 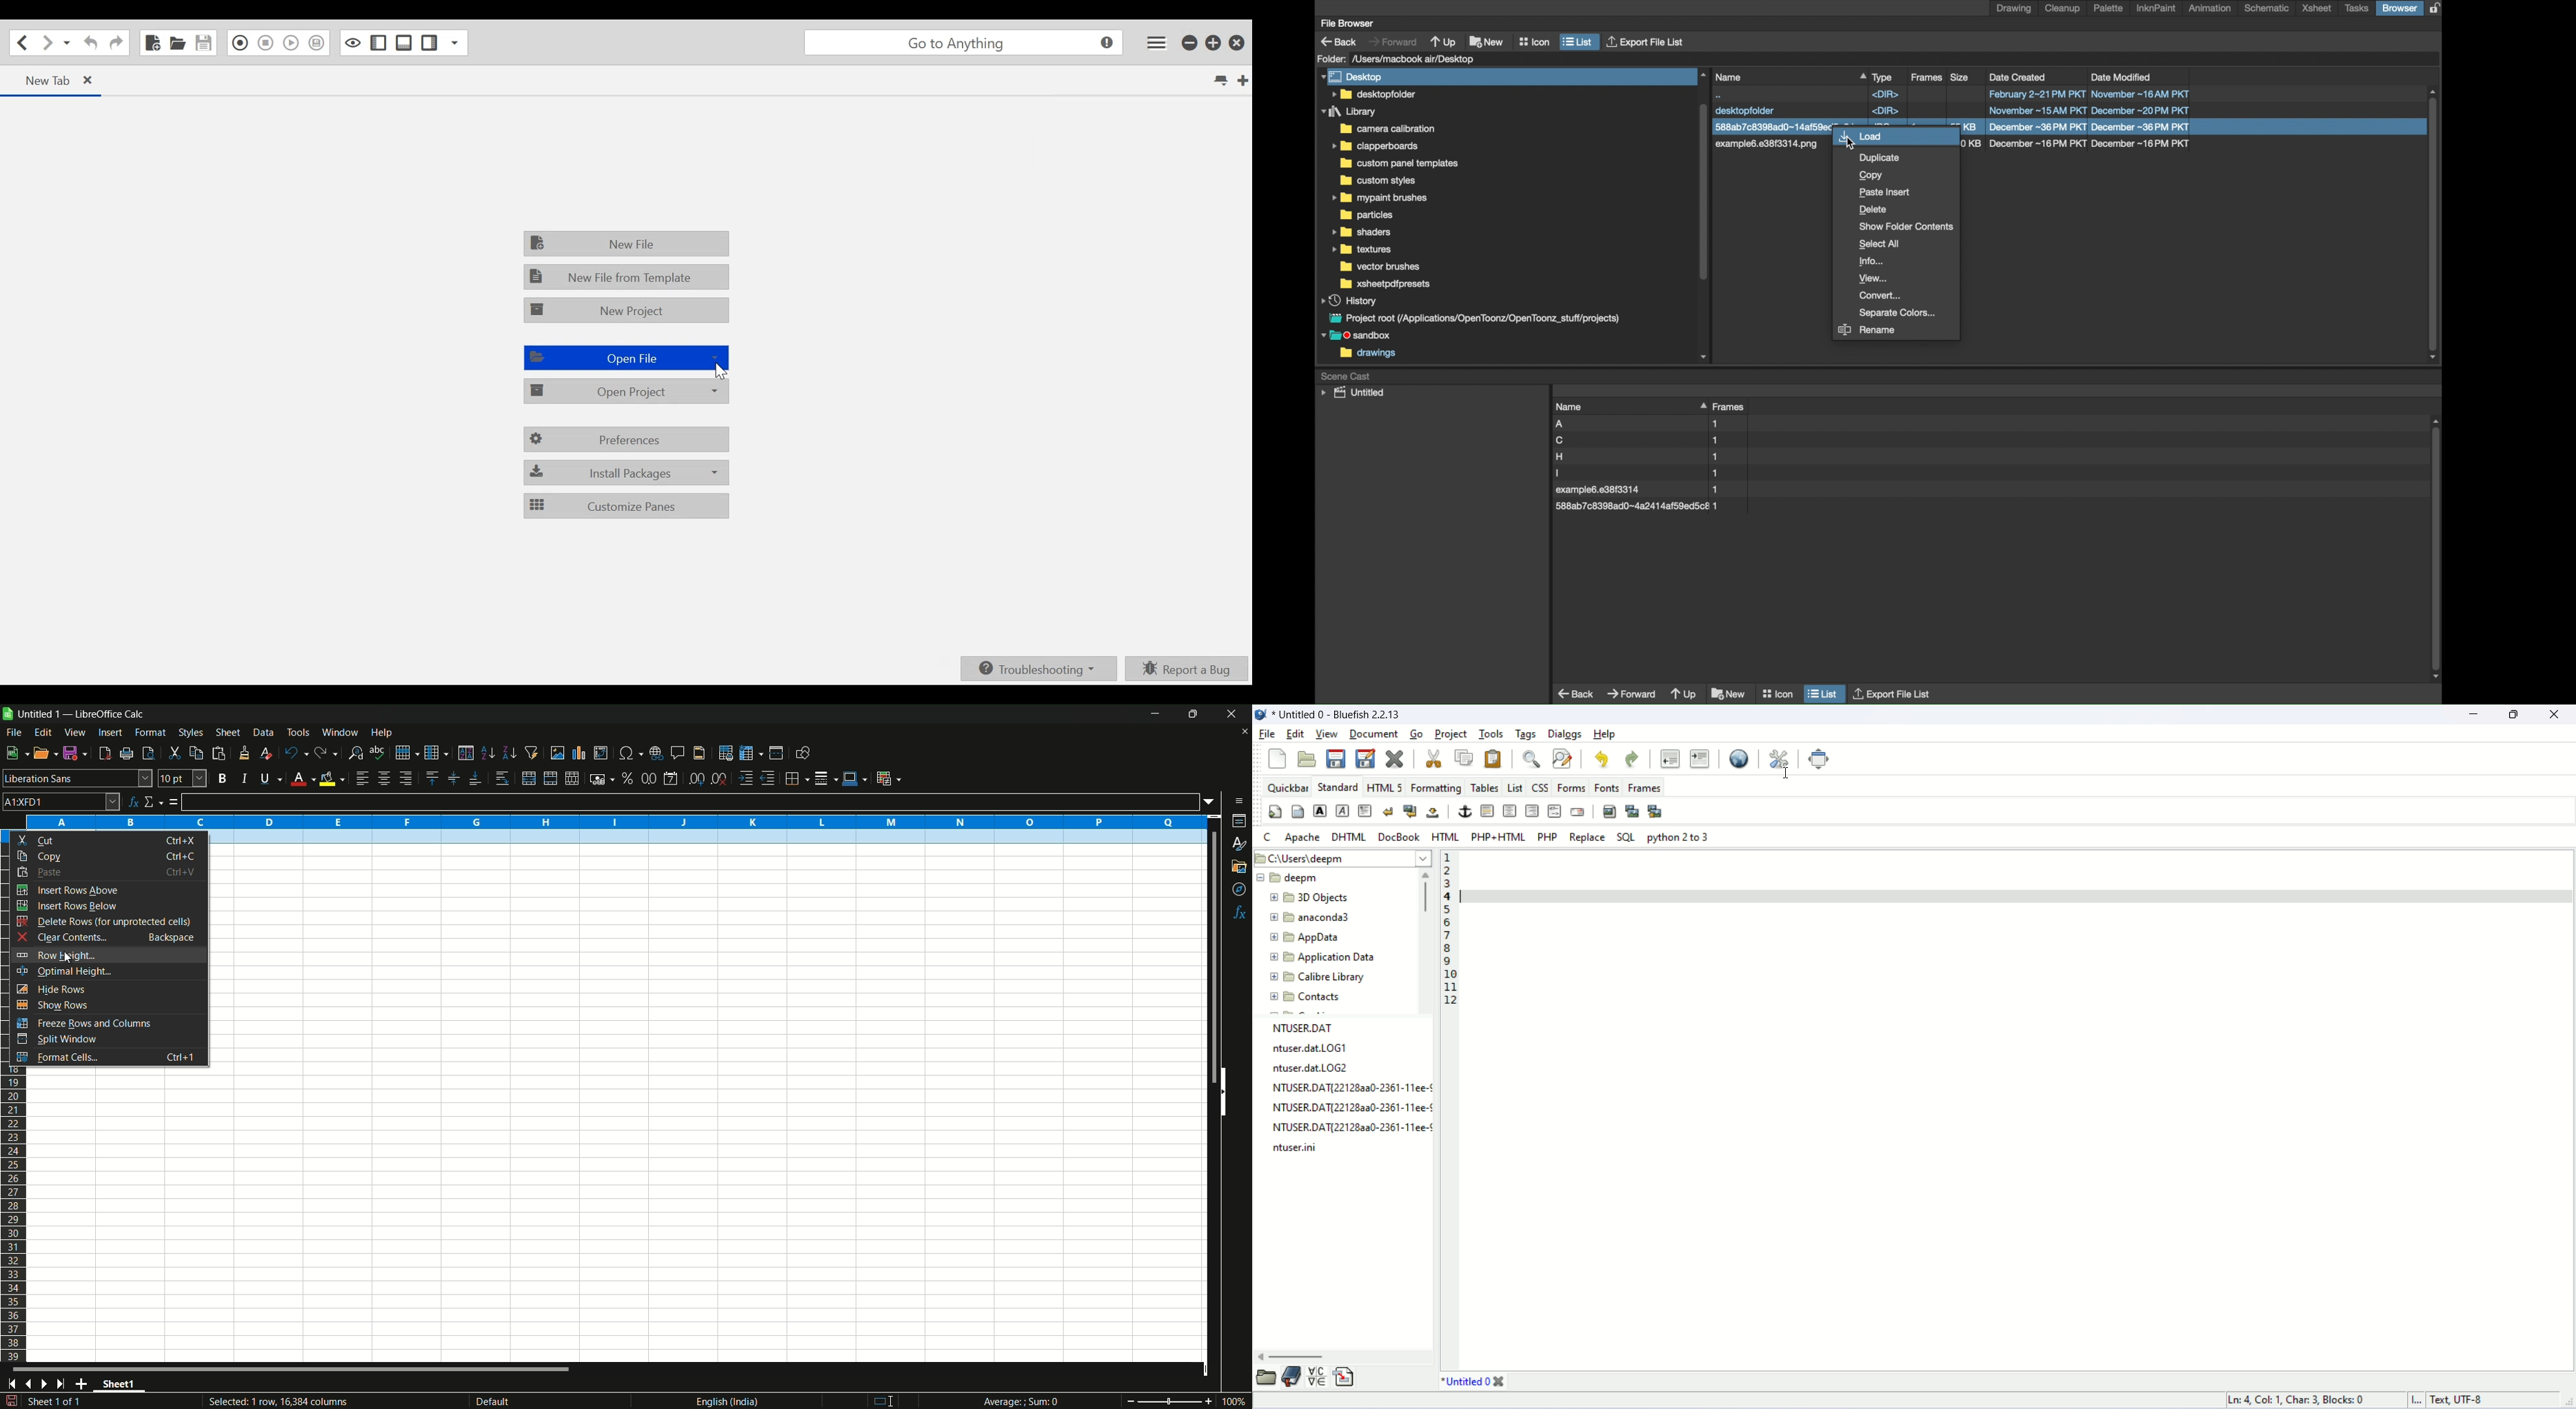 I want to click on insert menu, so click(x=109, y=733).